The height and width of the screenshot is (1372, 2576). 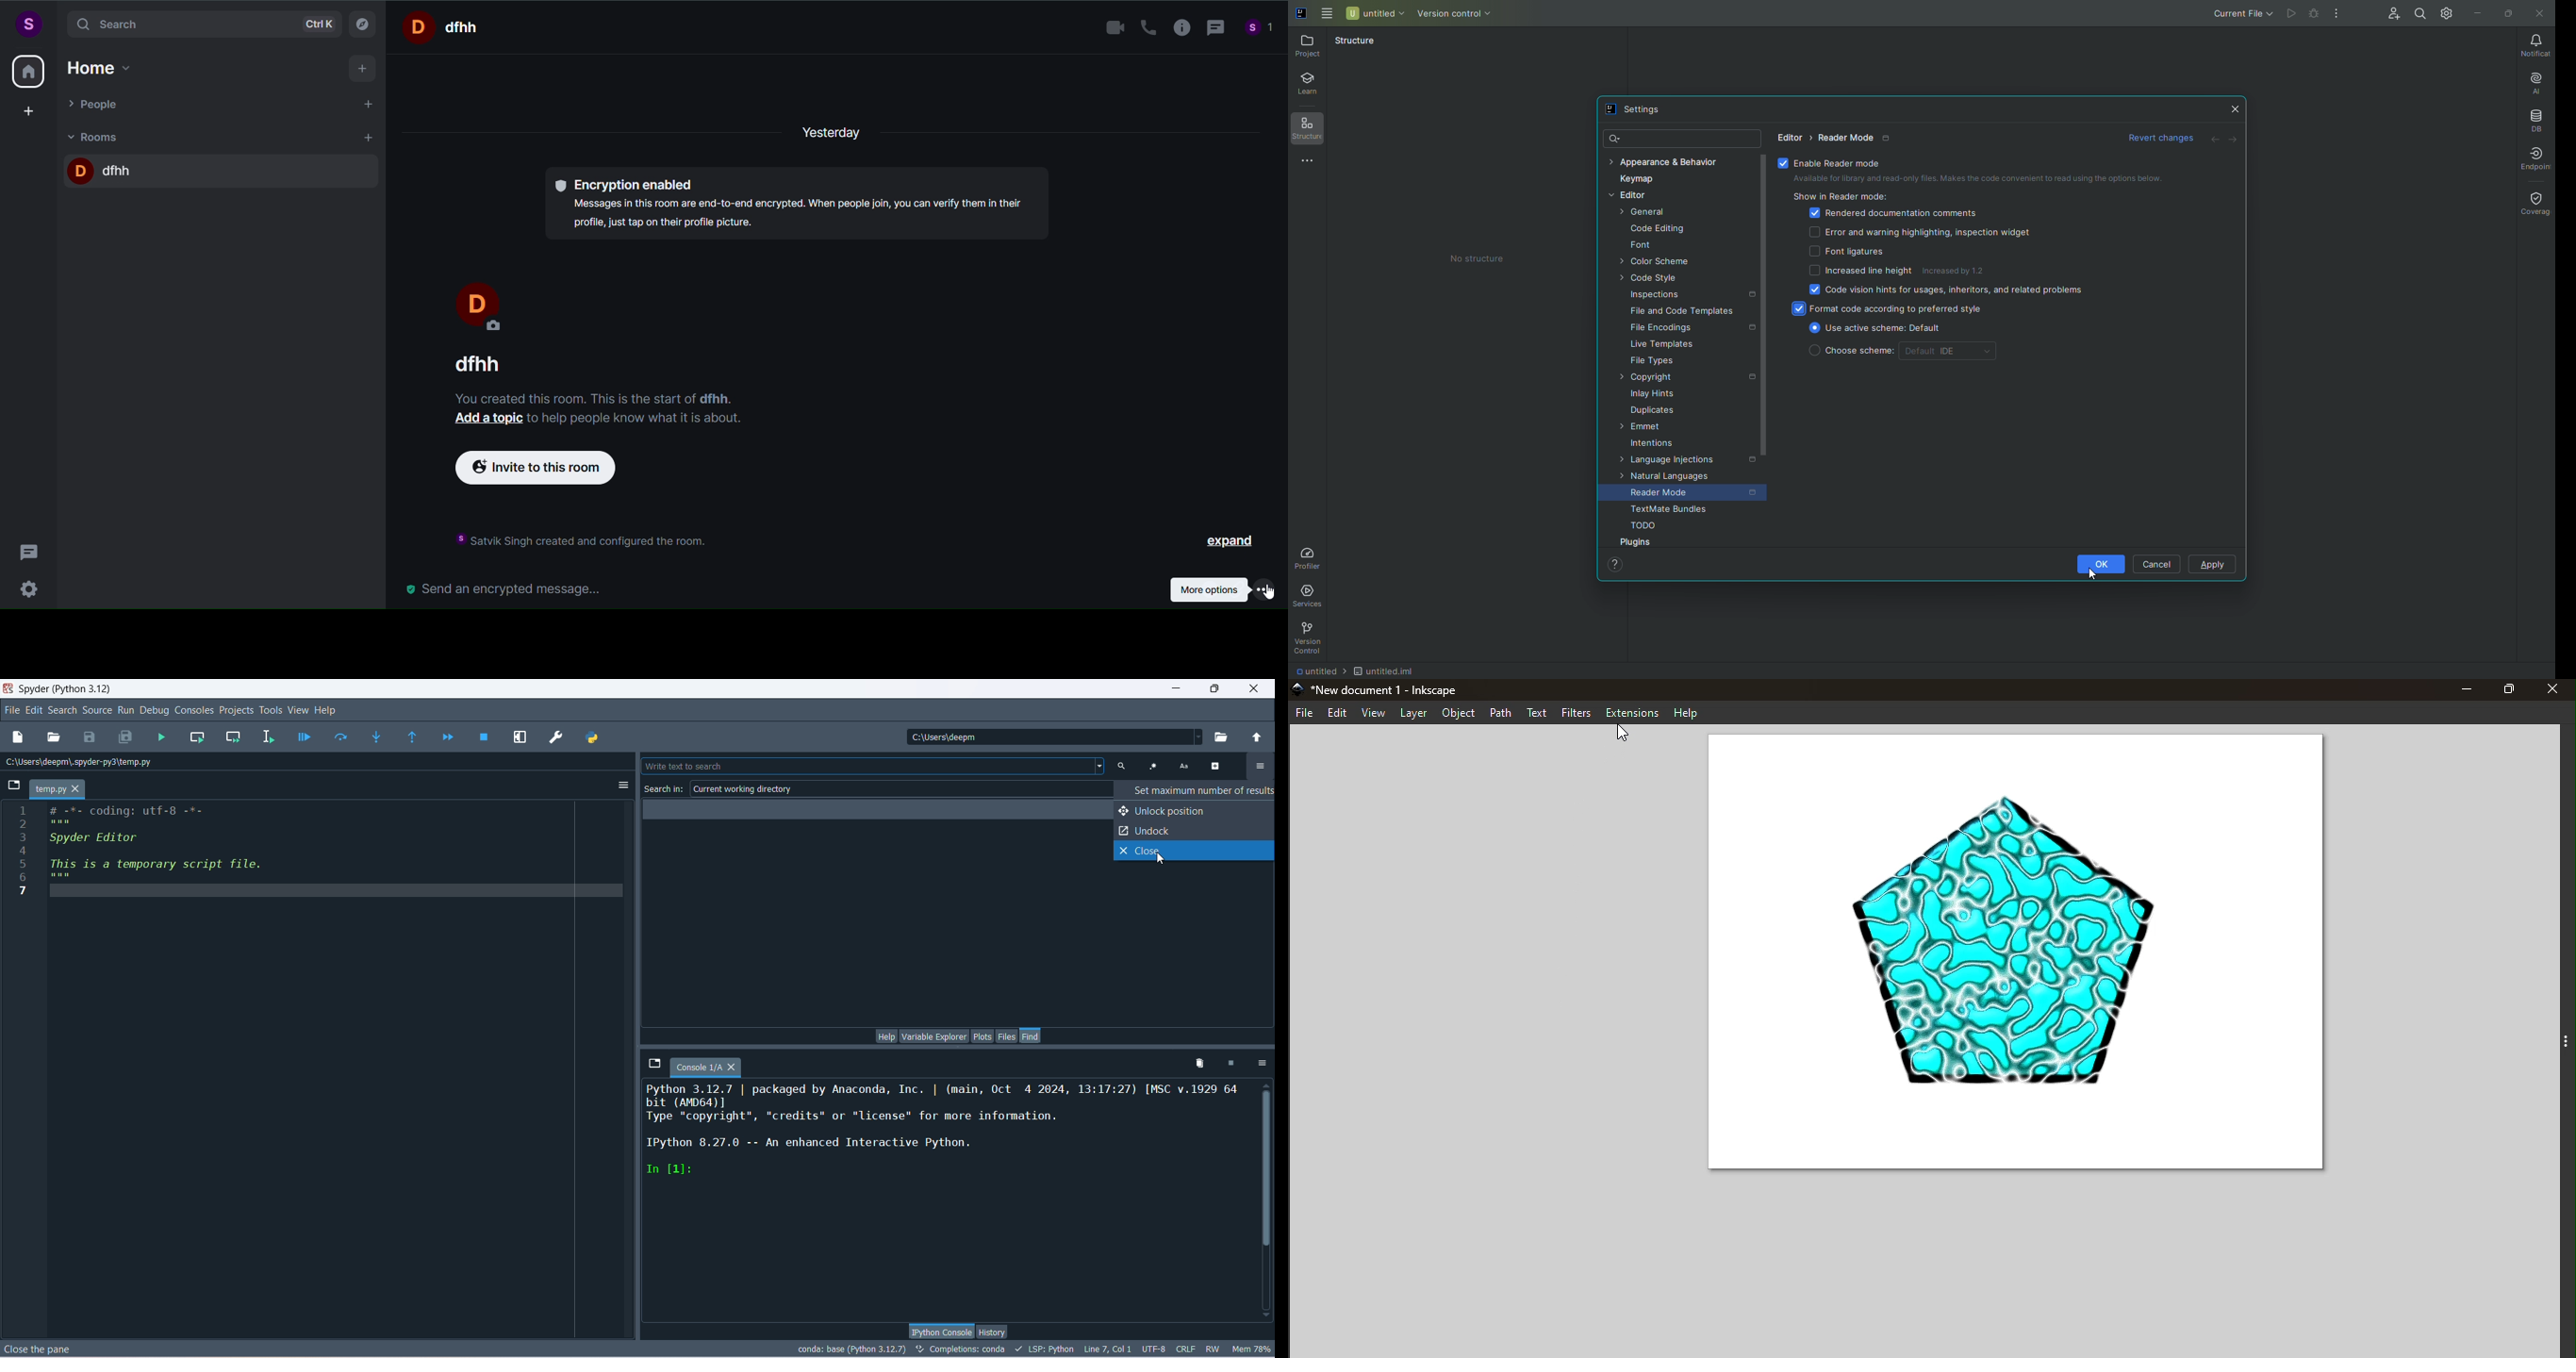 I want to click on stop debugging, so click(x=486, y=737).